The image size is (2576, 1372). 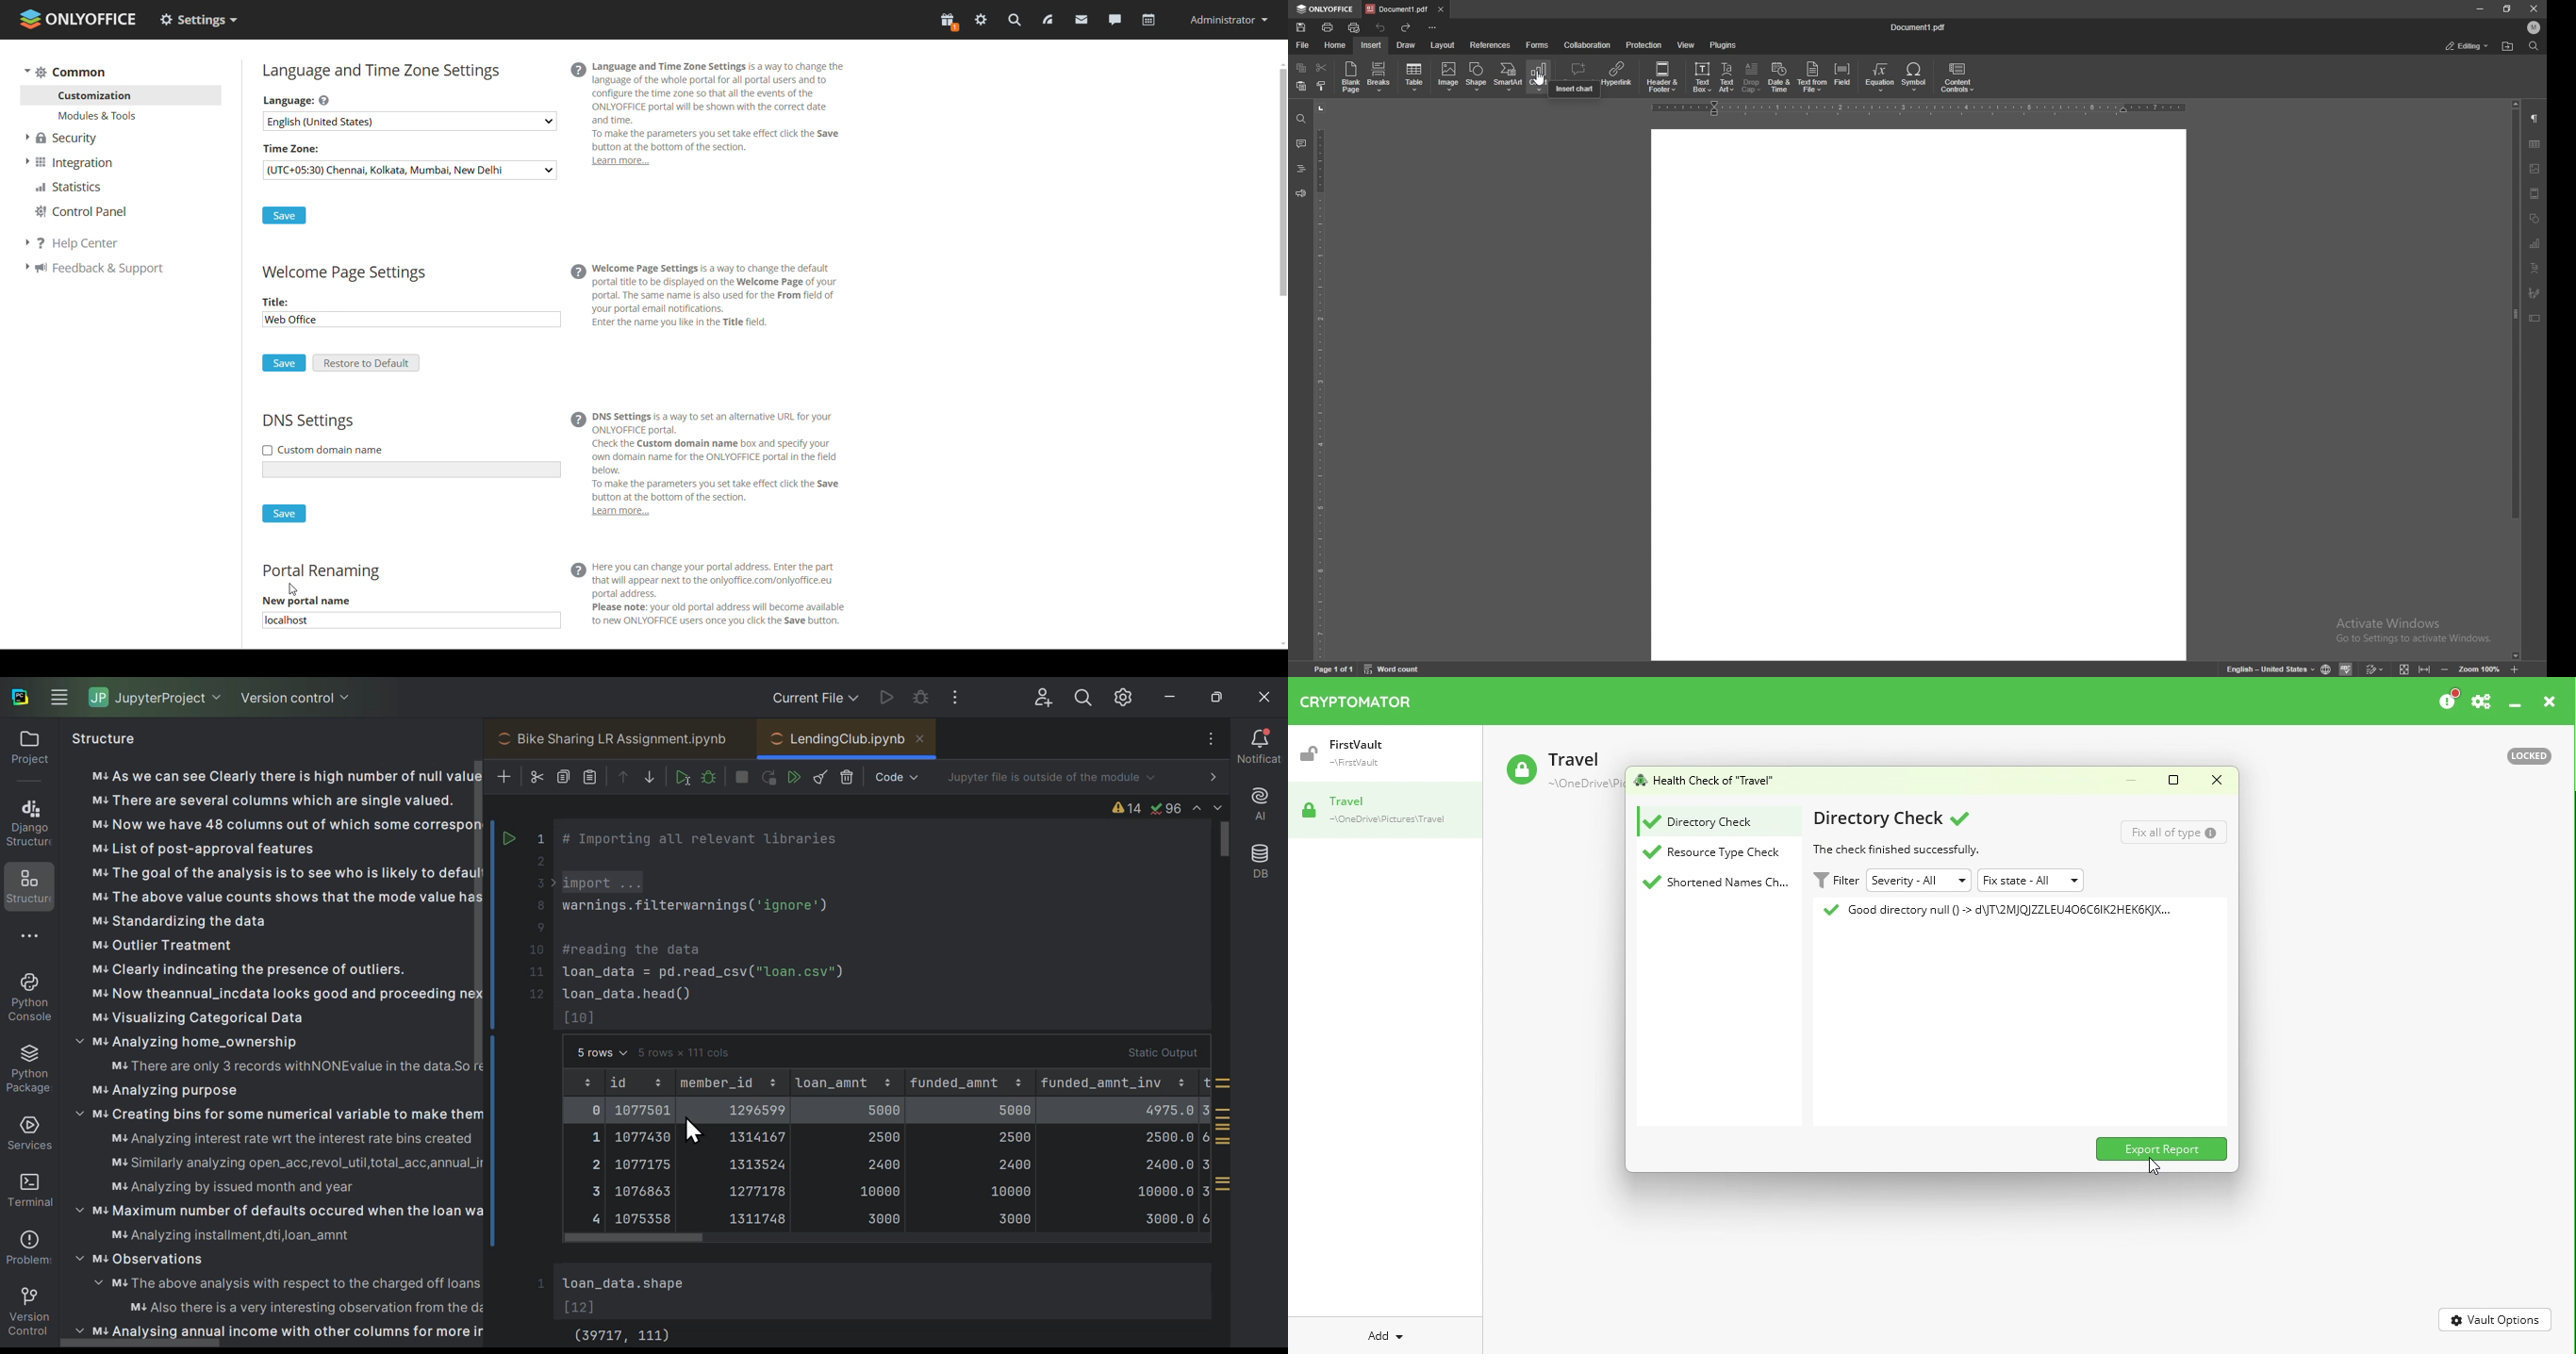 What do you see at coordinates (297, 696) in the screenshot?
I see `Version control` at bounding box center [297, 696].